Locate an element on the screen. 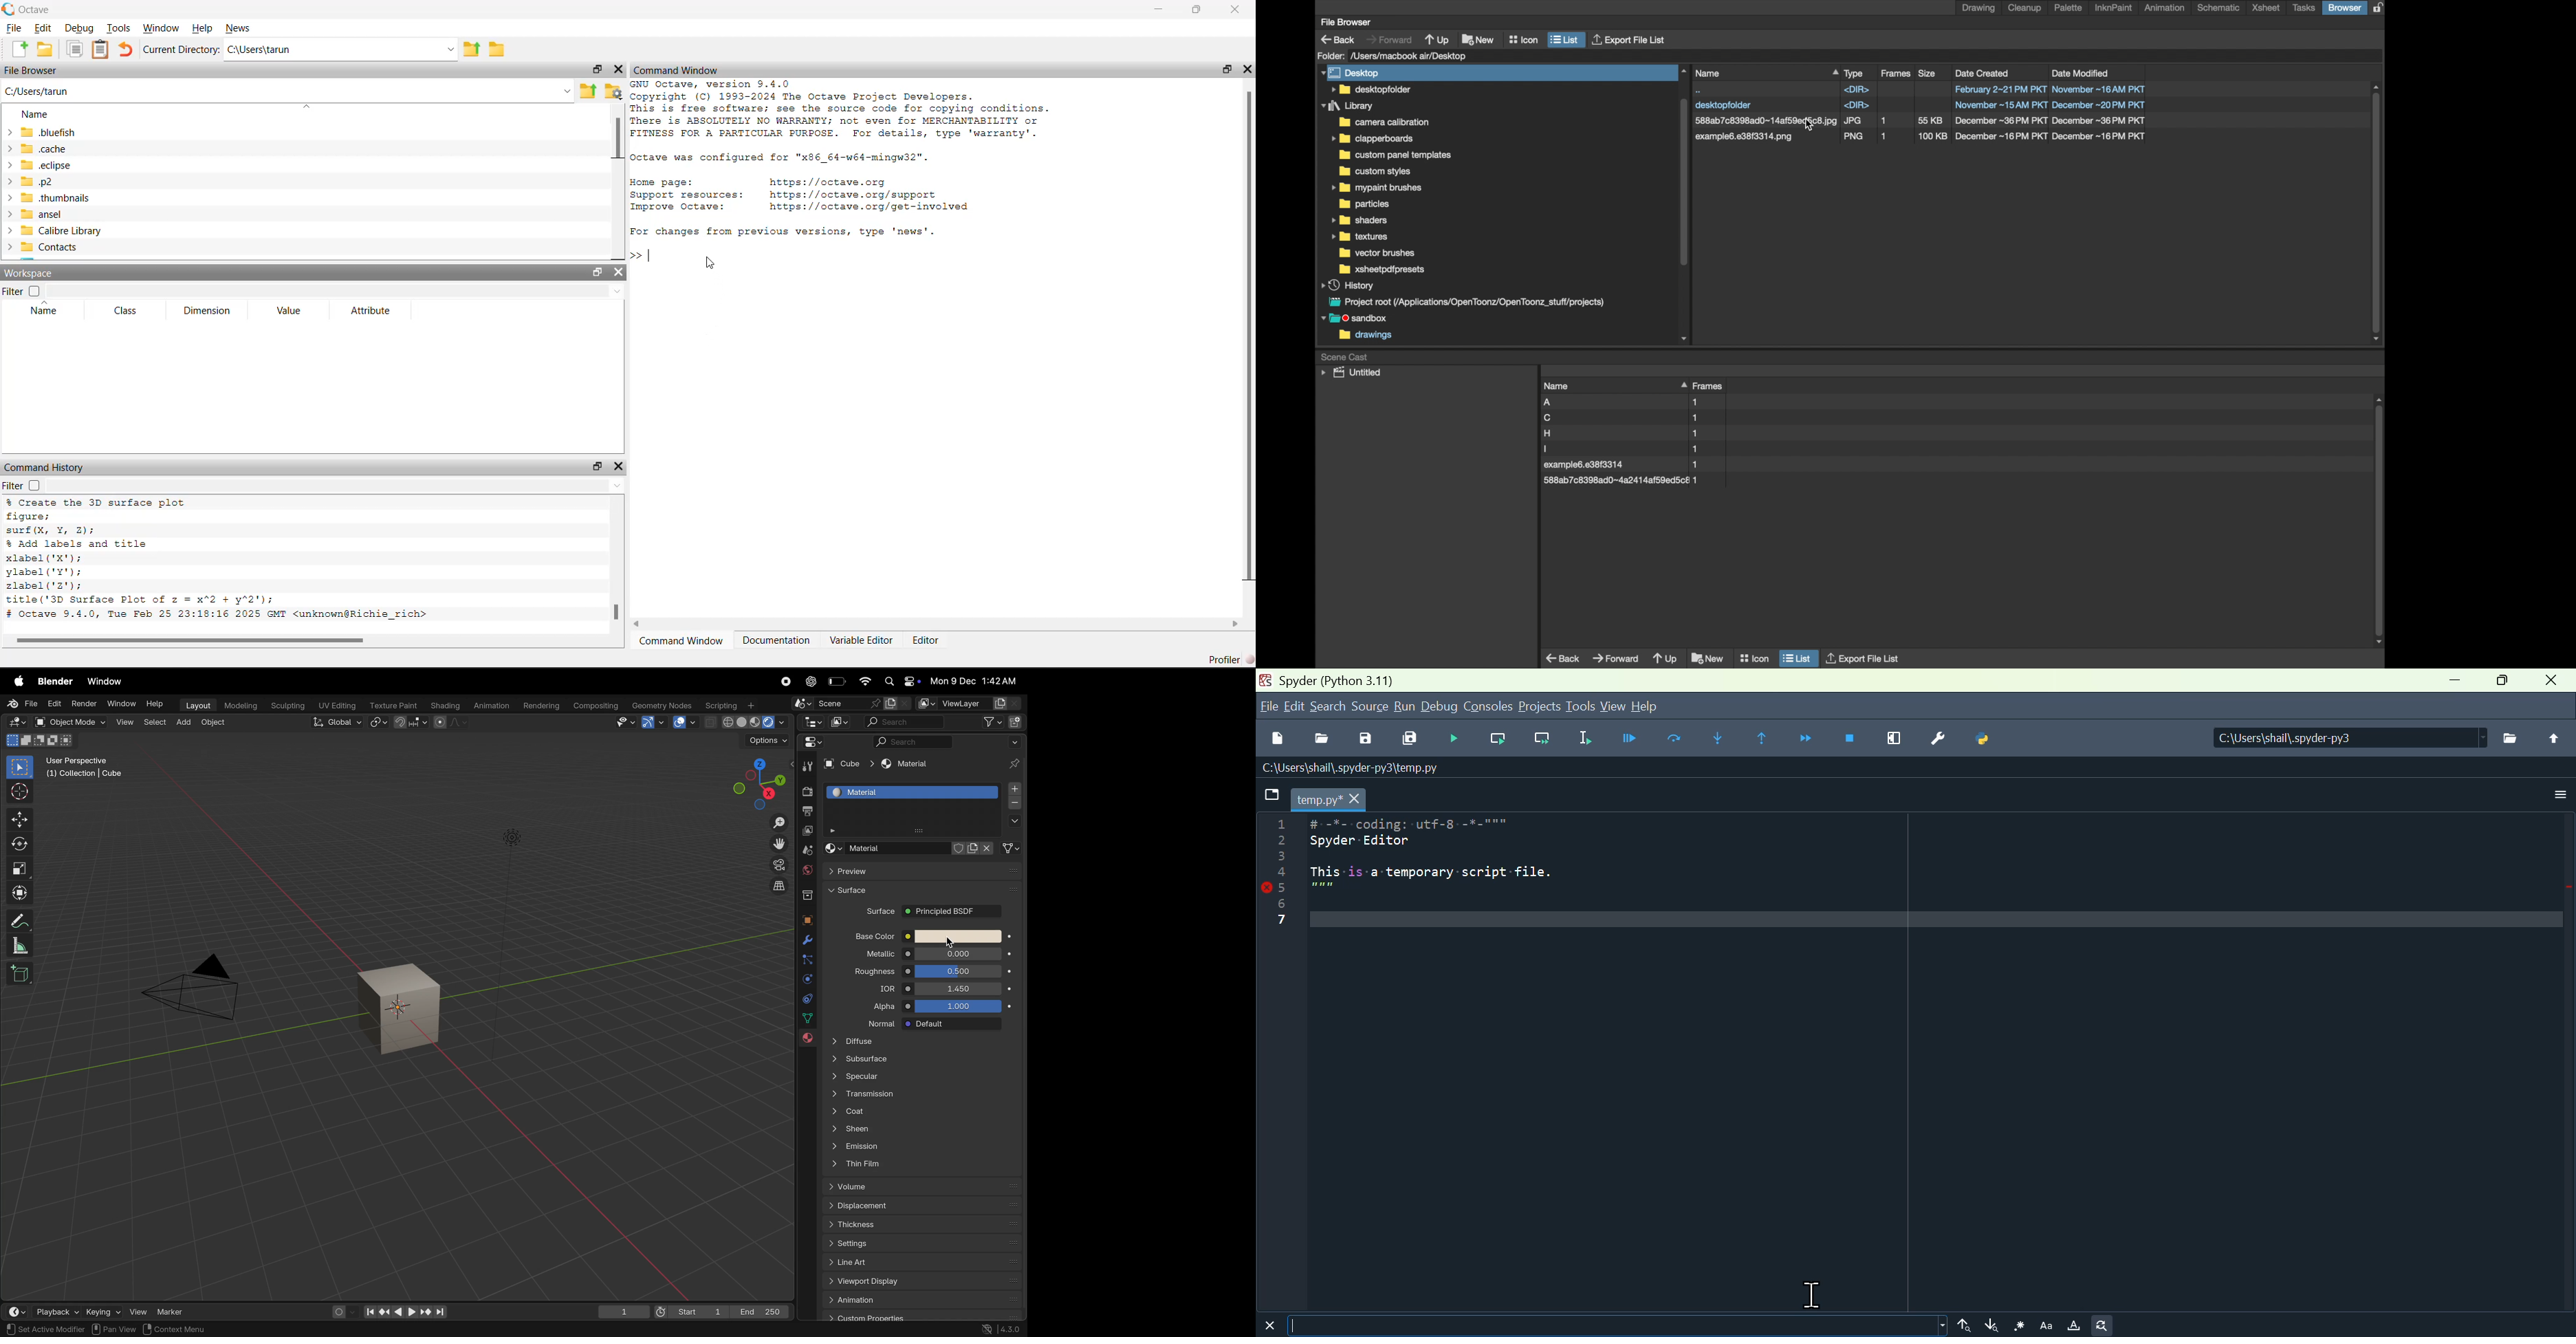  keying is located at coordinates (93, 1312).